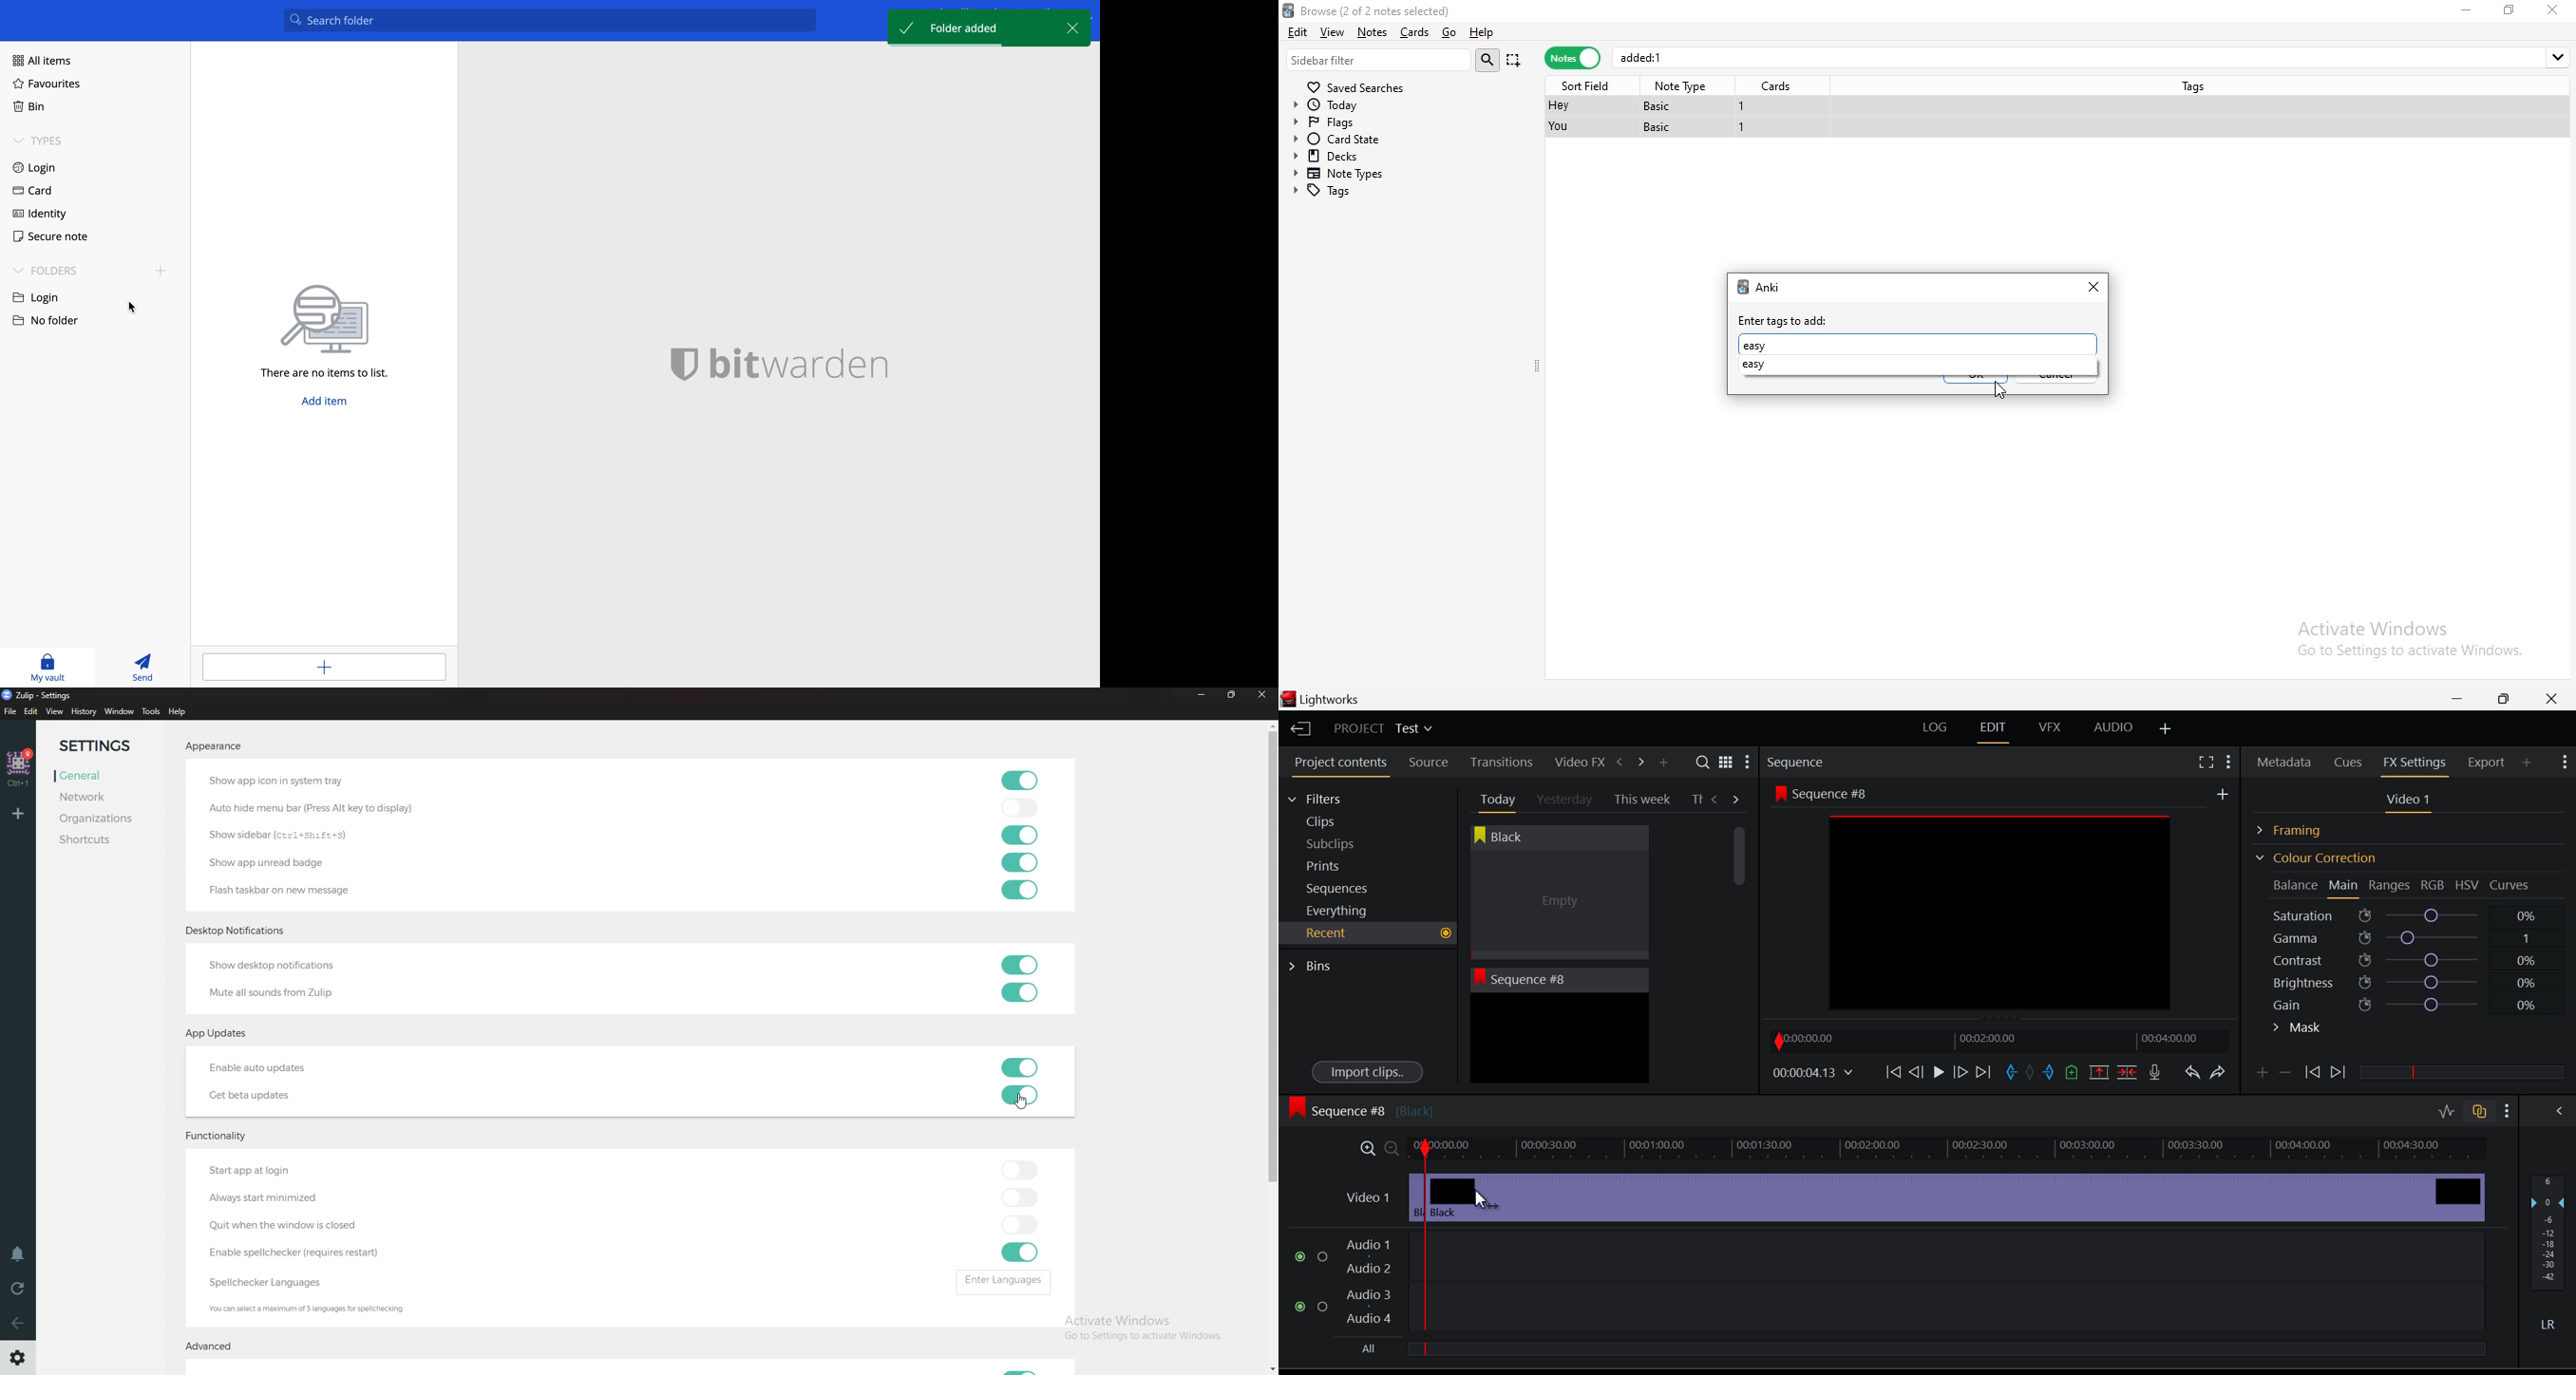 The image size is (2576, 1400). Describe the element at coordinates (2093, 57) in the screenshot. I see `added:1` at that location.